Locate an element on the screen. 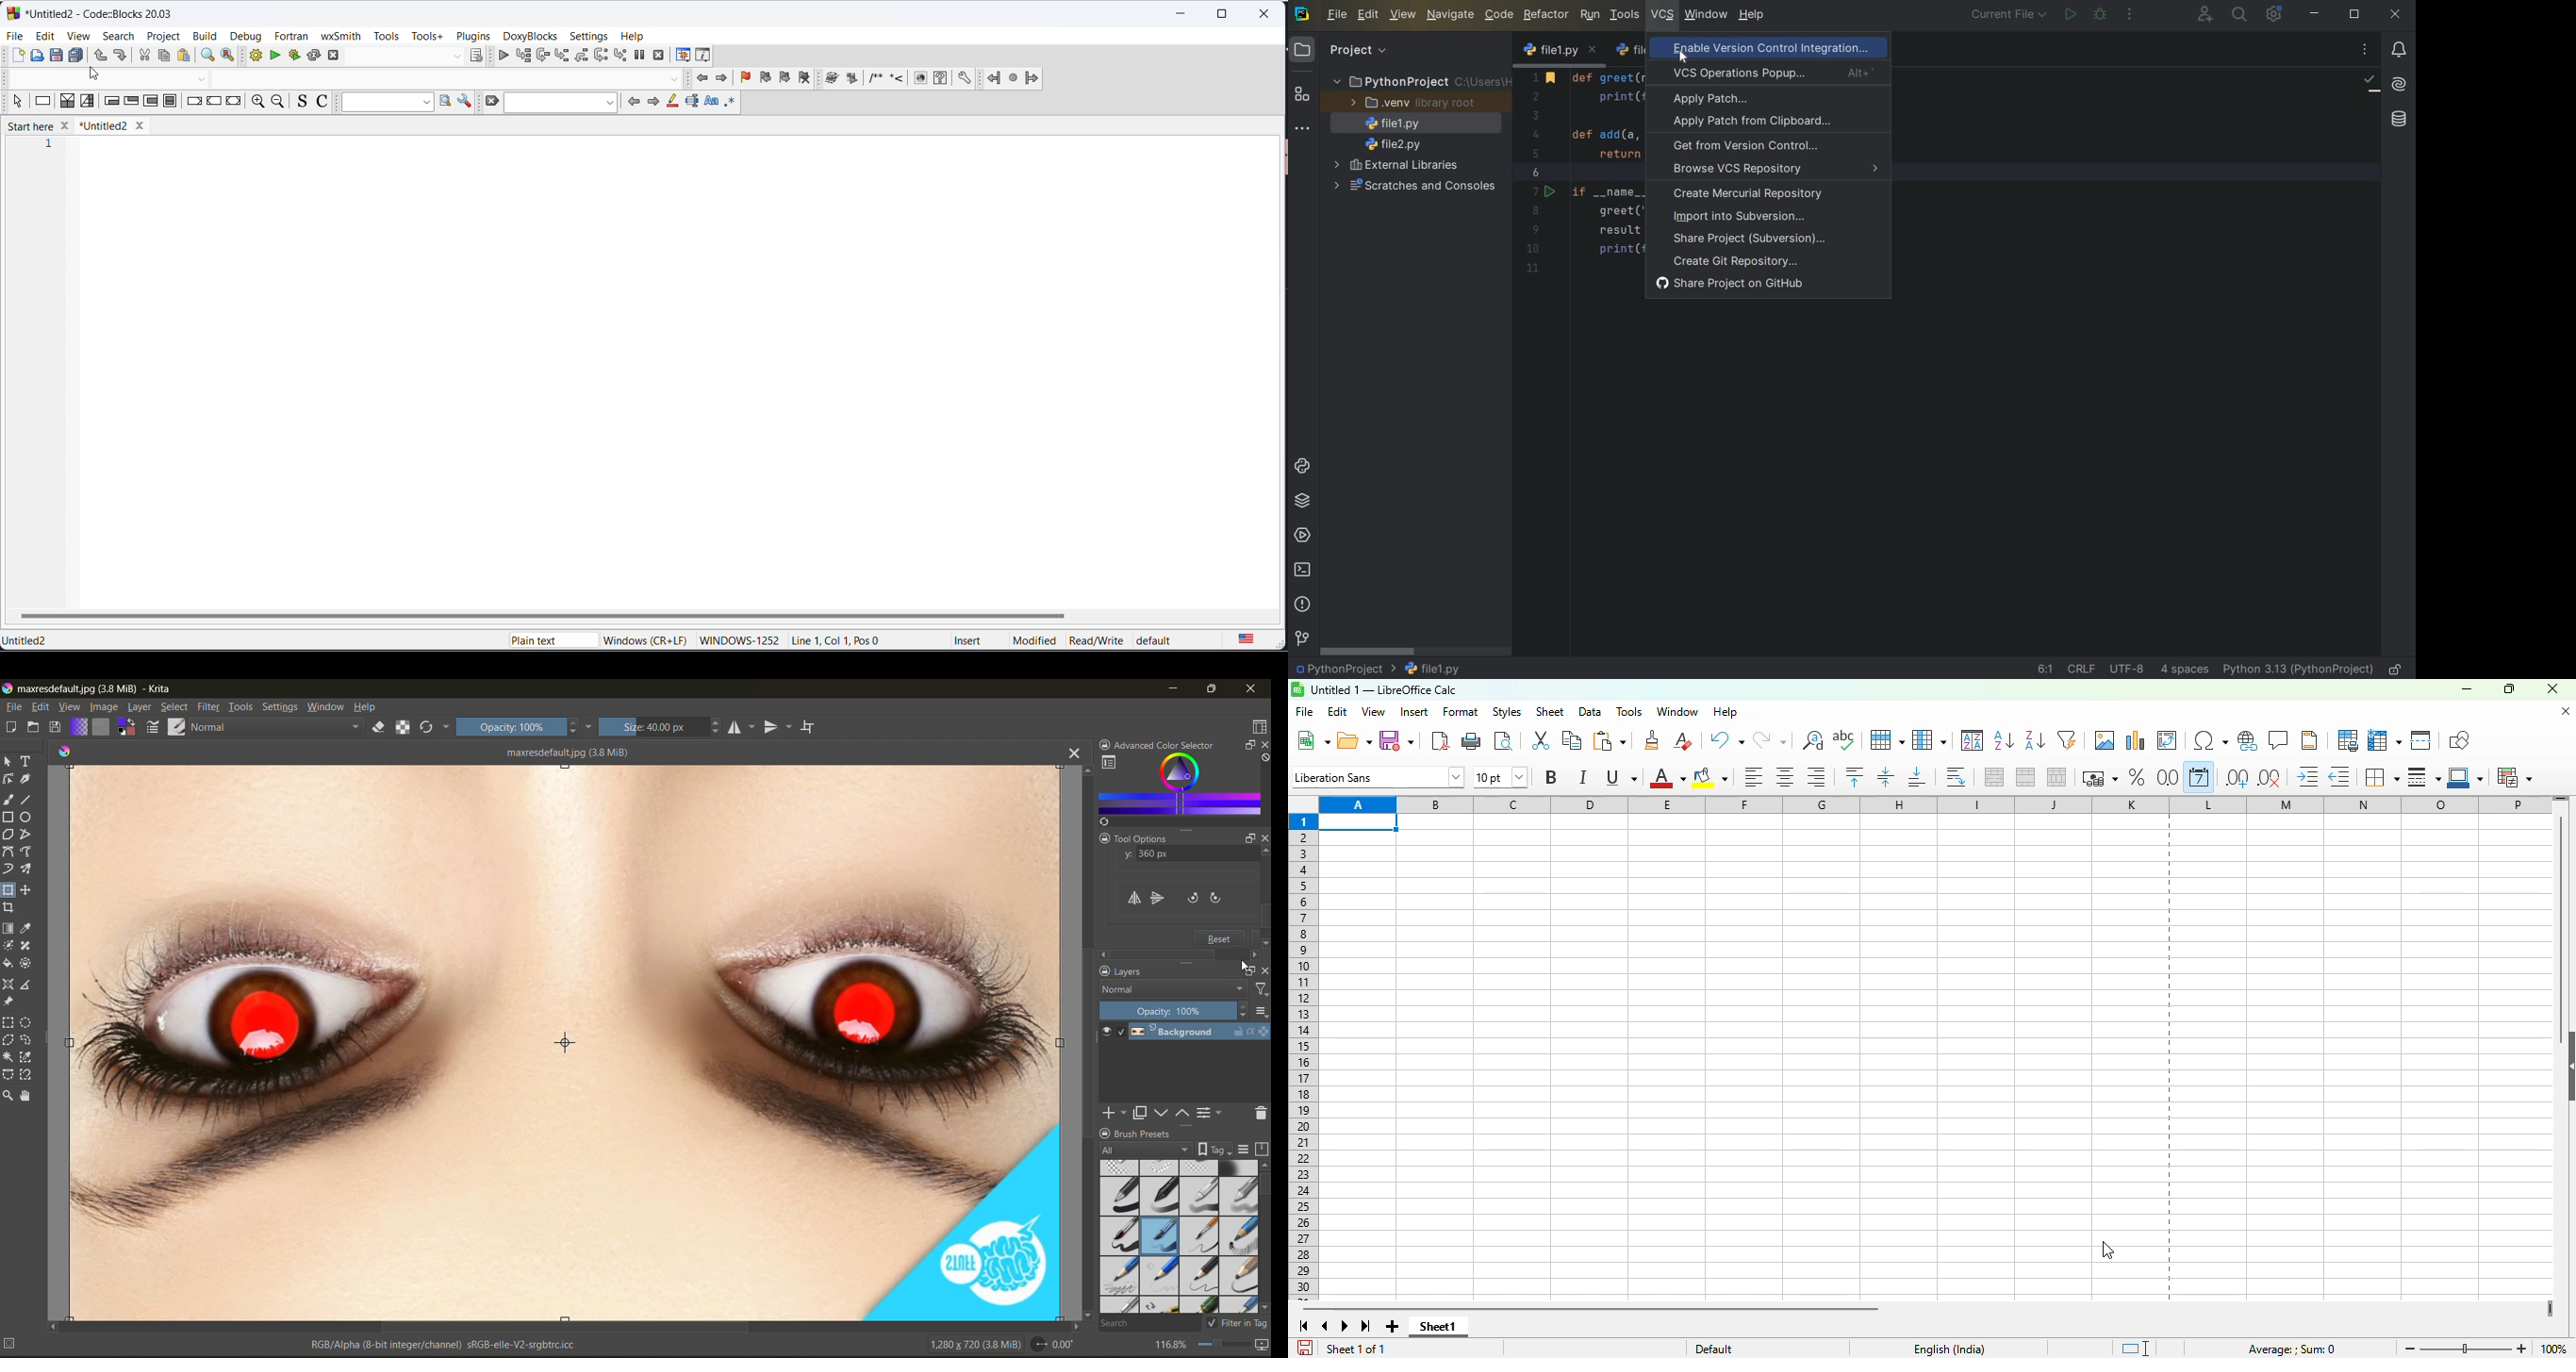 Image resolution: width=2576 pixels, height=1372 pixels. instruction is located at coordinates (41, 101).